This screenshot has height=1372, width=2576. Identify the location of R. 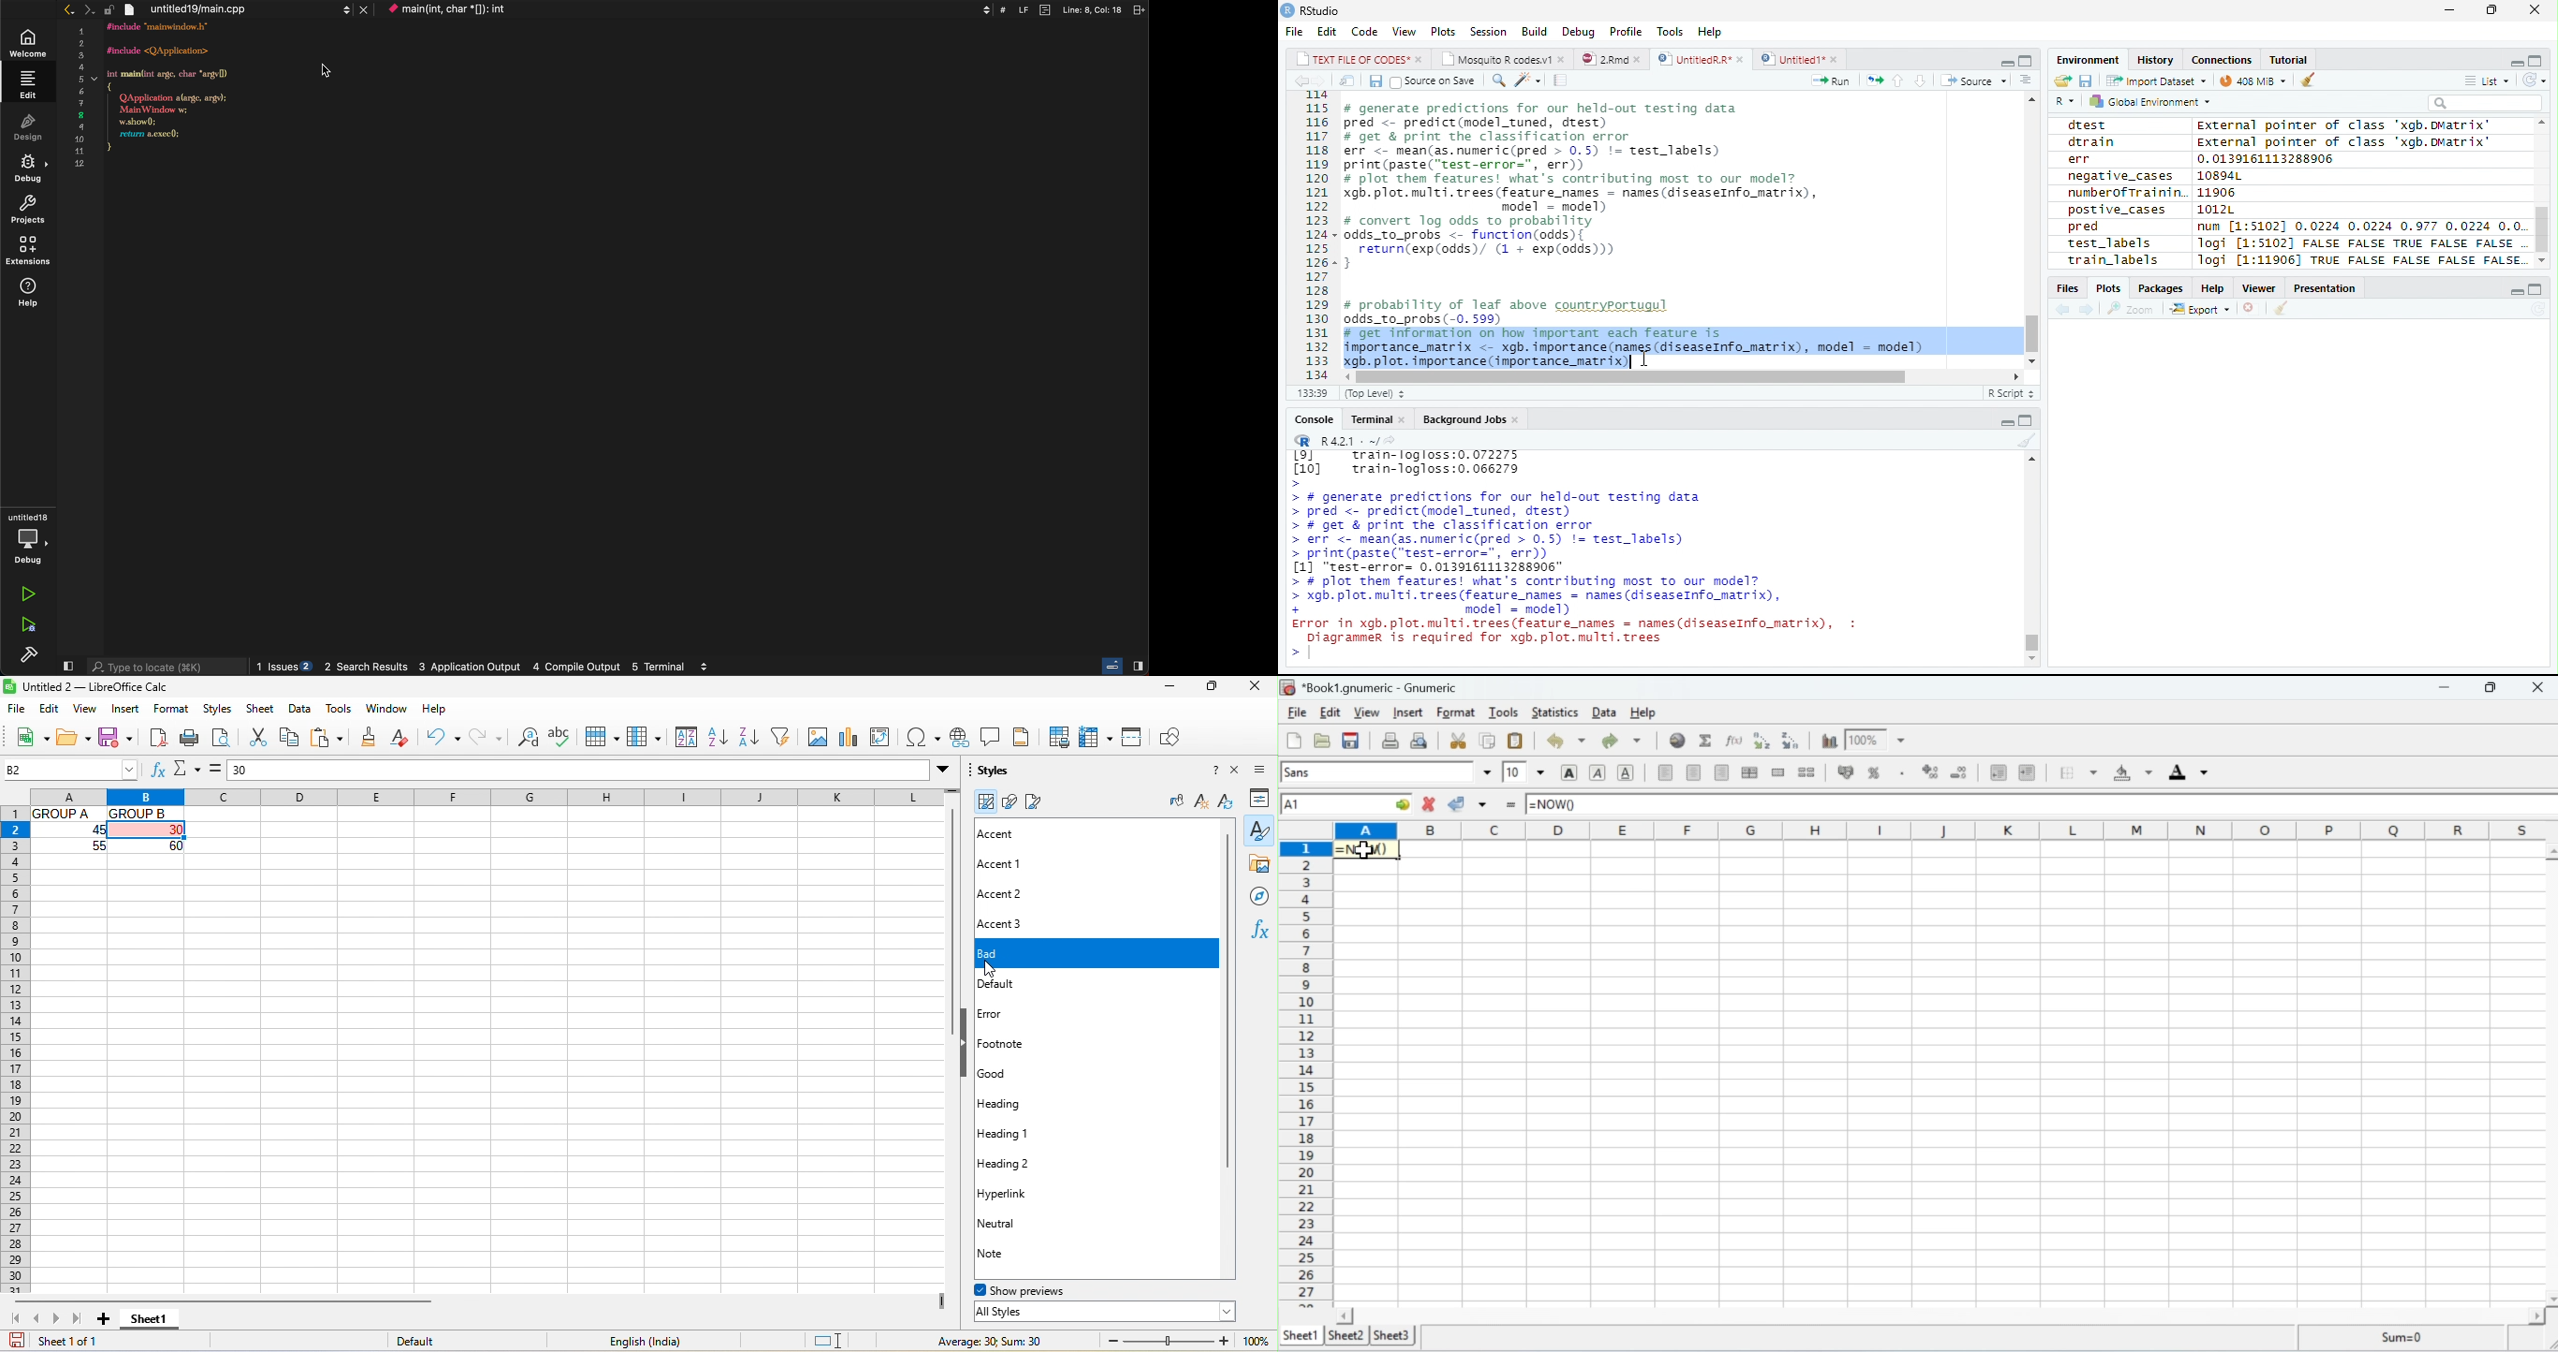
(2065, 99).